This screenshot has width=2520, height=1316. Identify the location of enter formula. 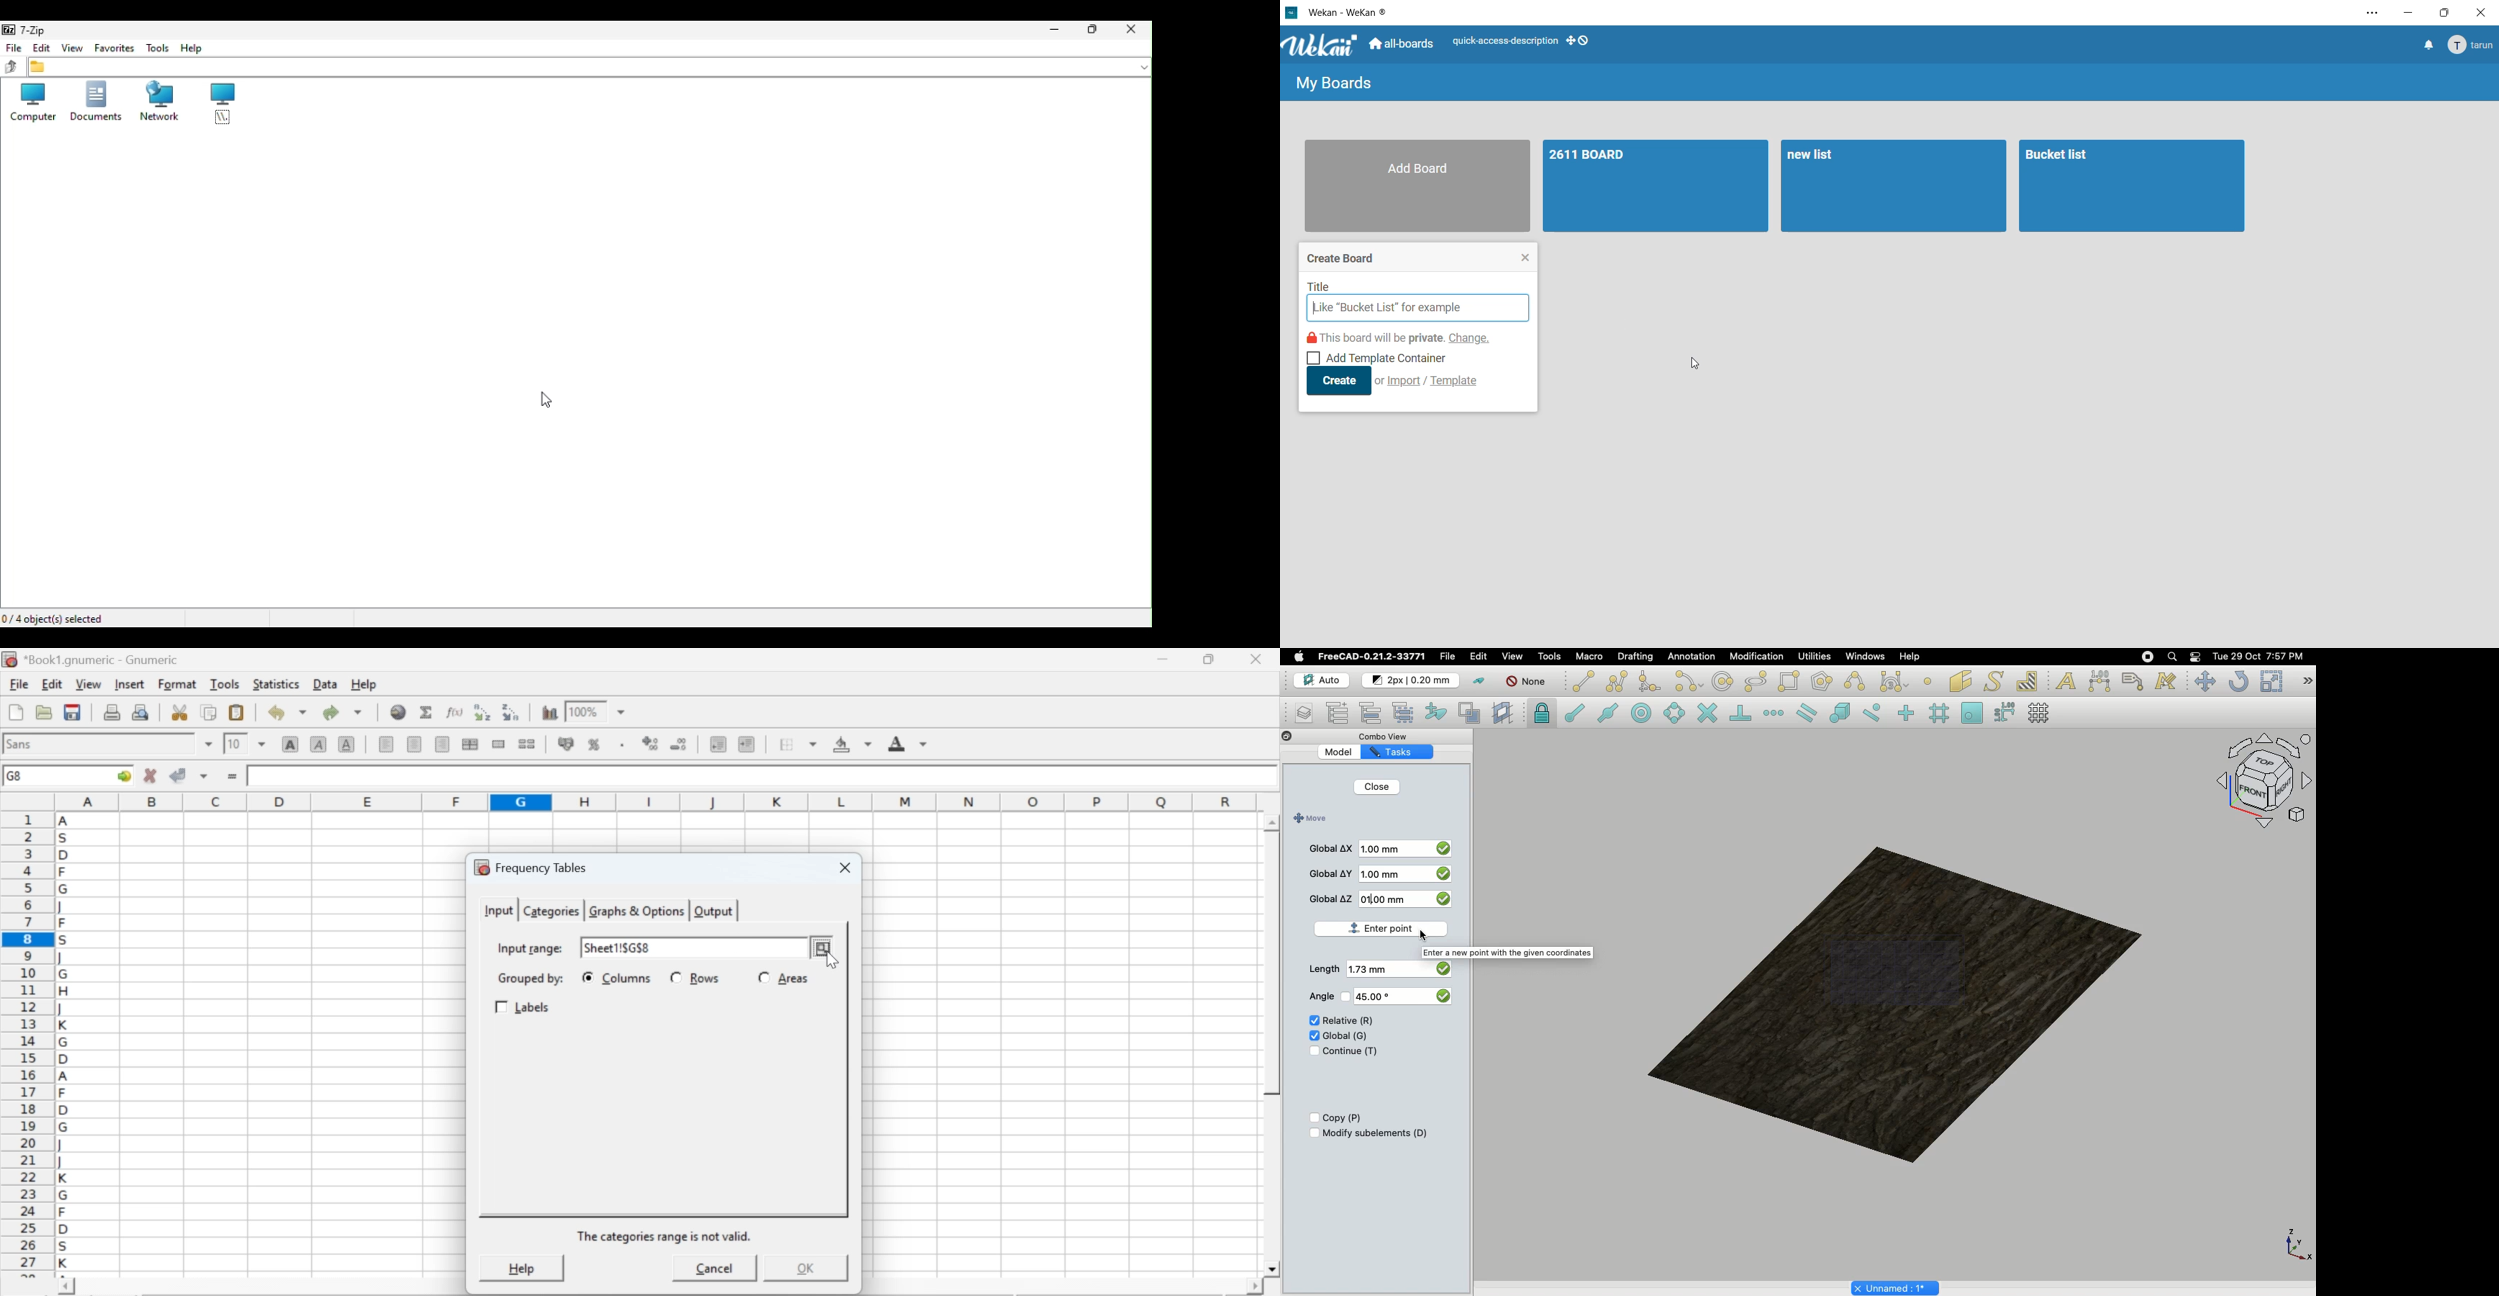
(234, 777).